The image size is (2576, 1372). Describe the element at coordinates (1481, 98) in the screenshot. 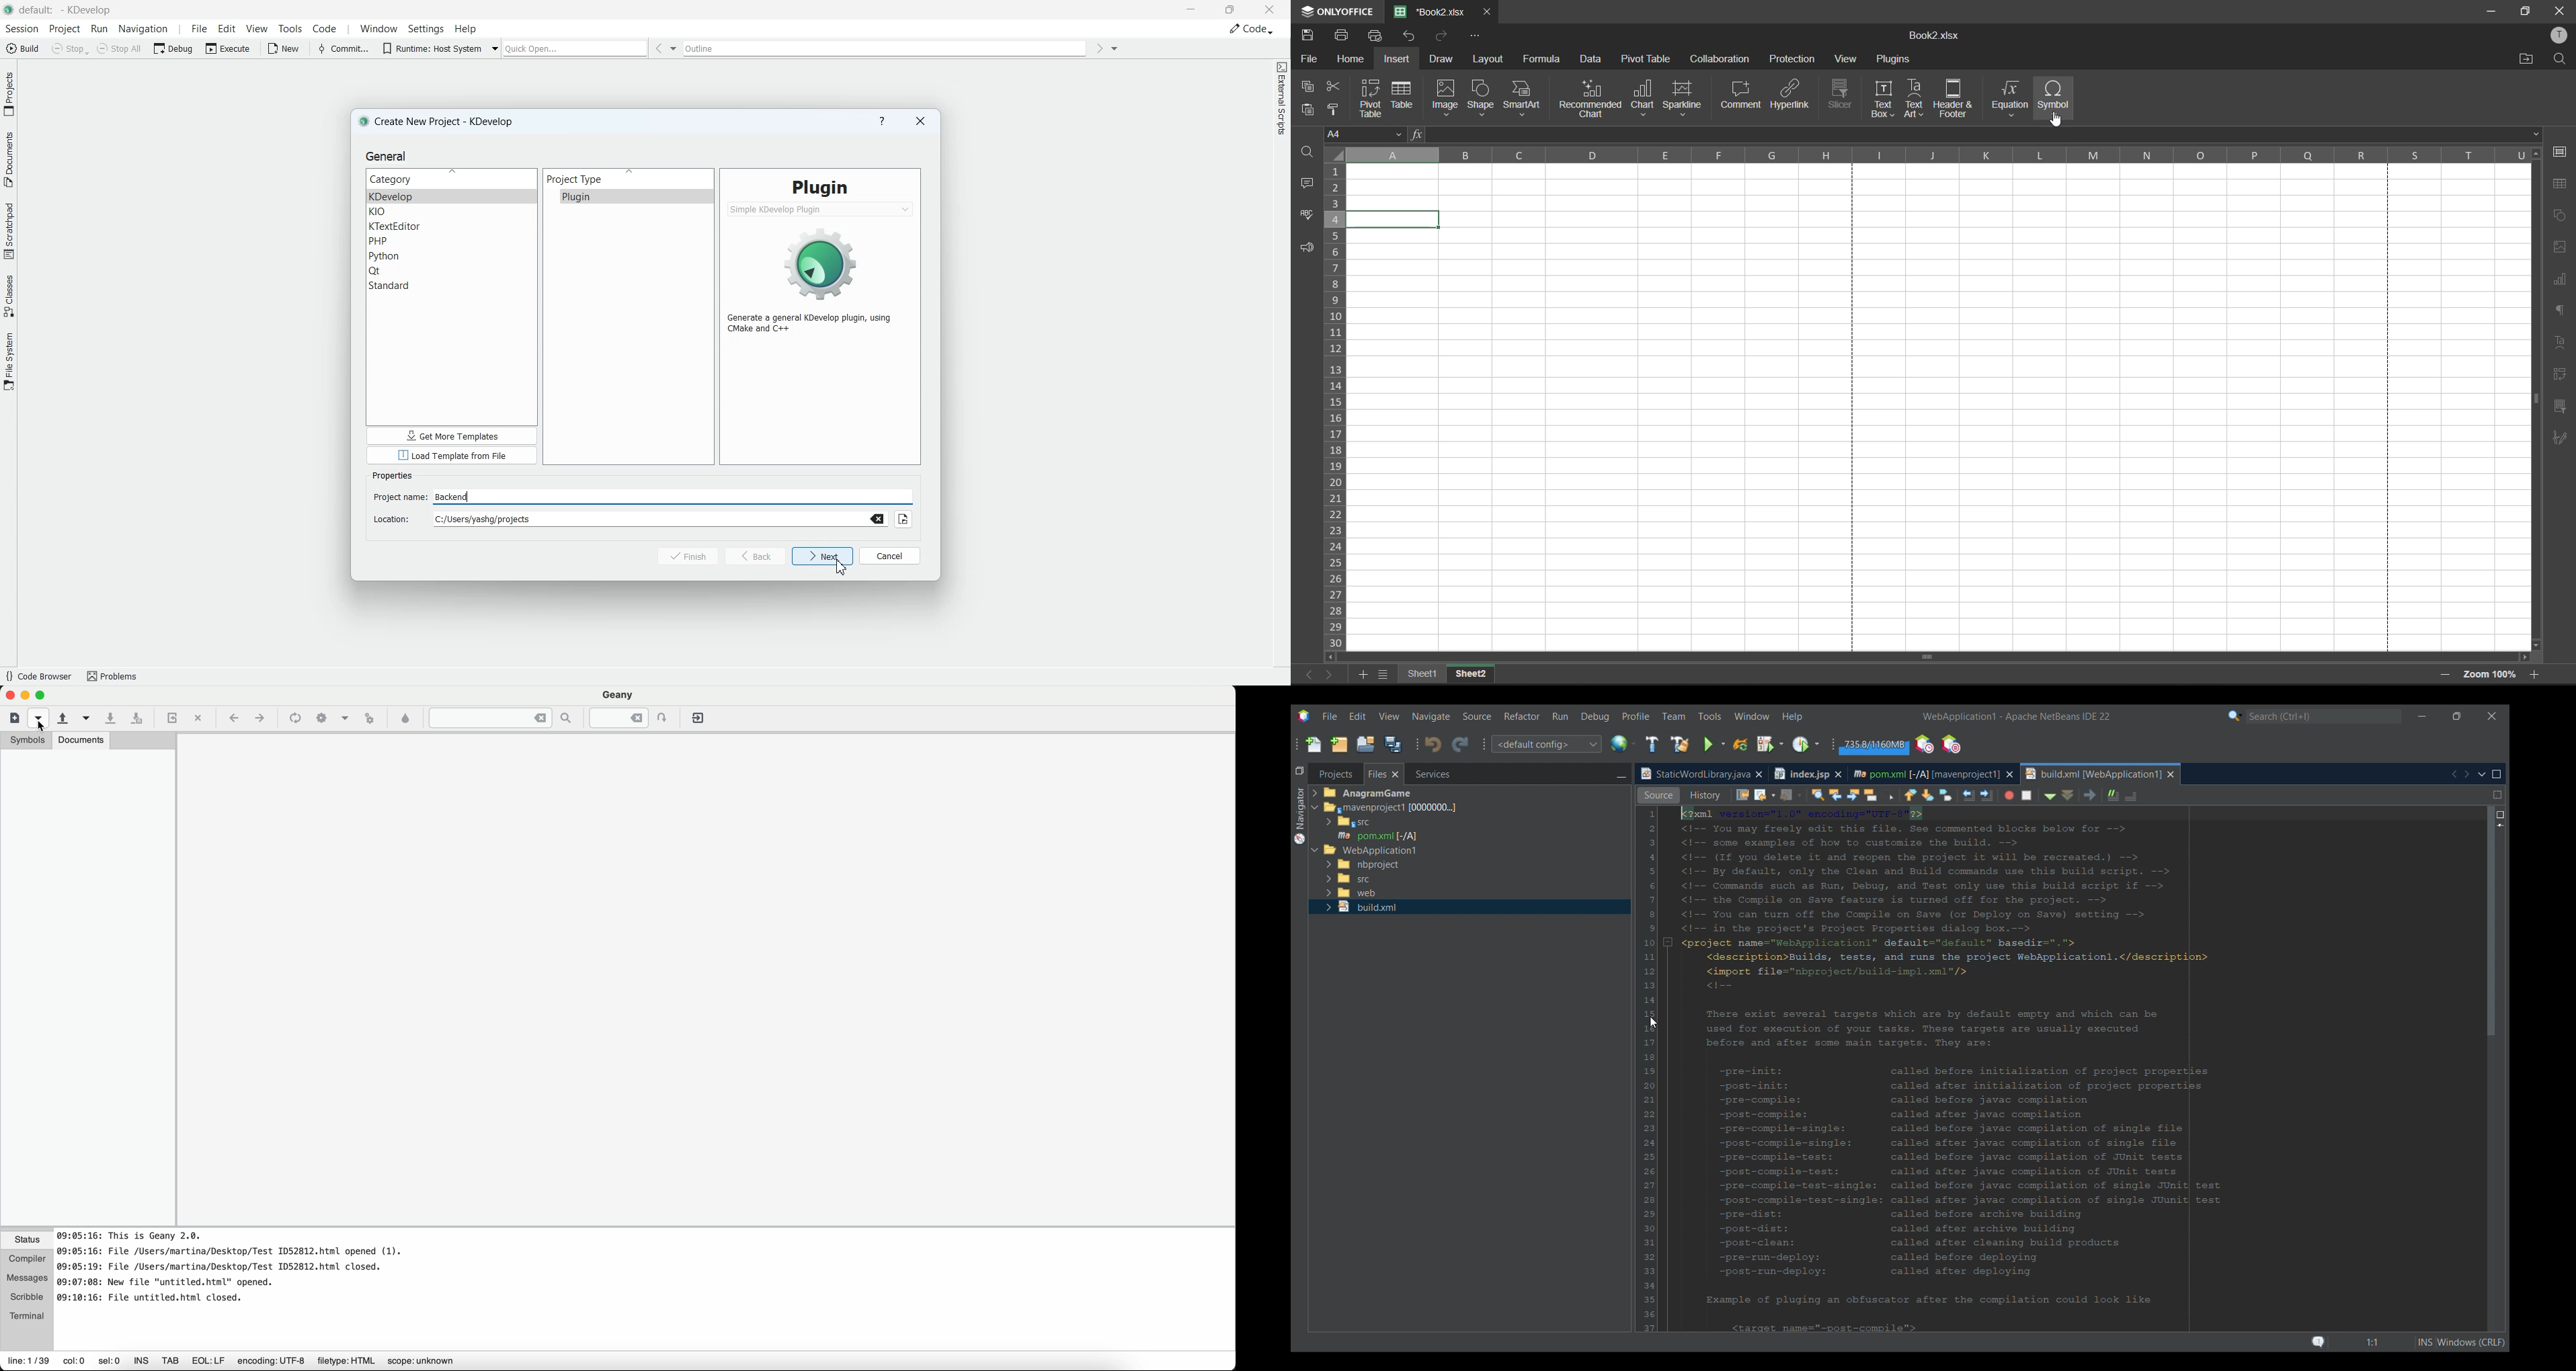

I see `shape` at that location.